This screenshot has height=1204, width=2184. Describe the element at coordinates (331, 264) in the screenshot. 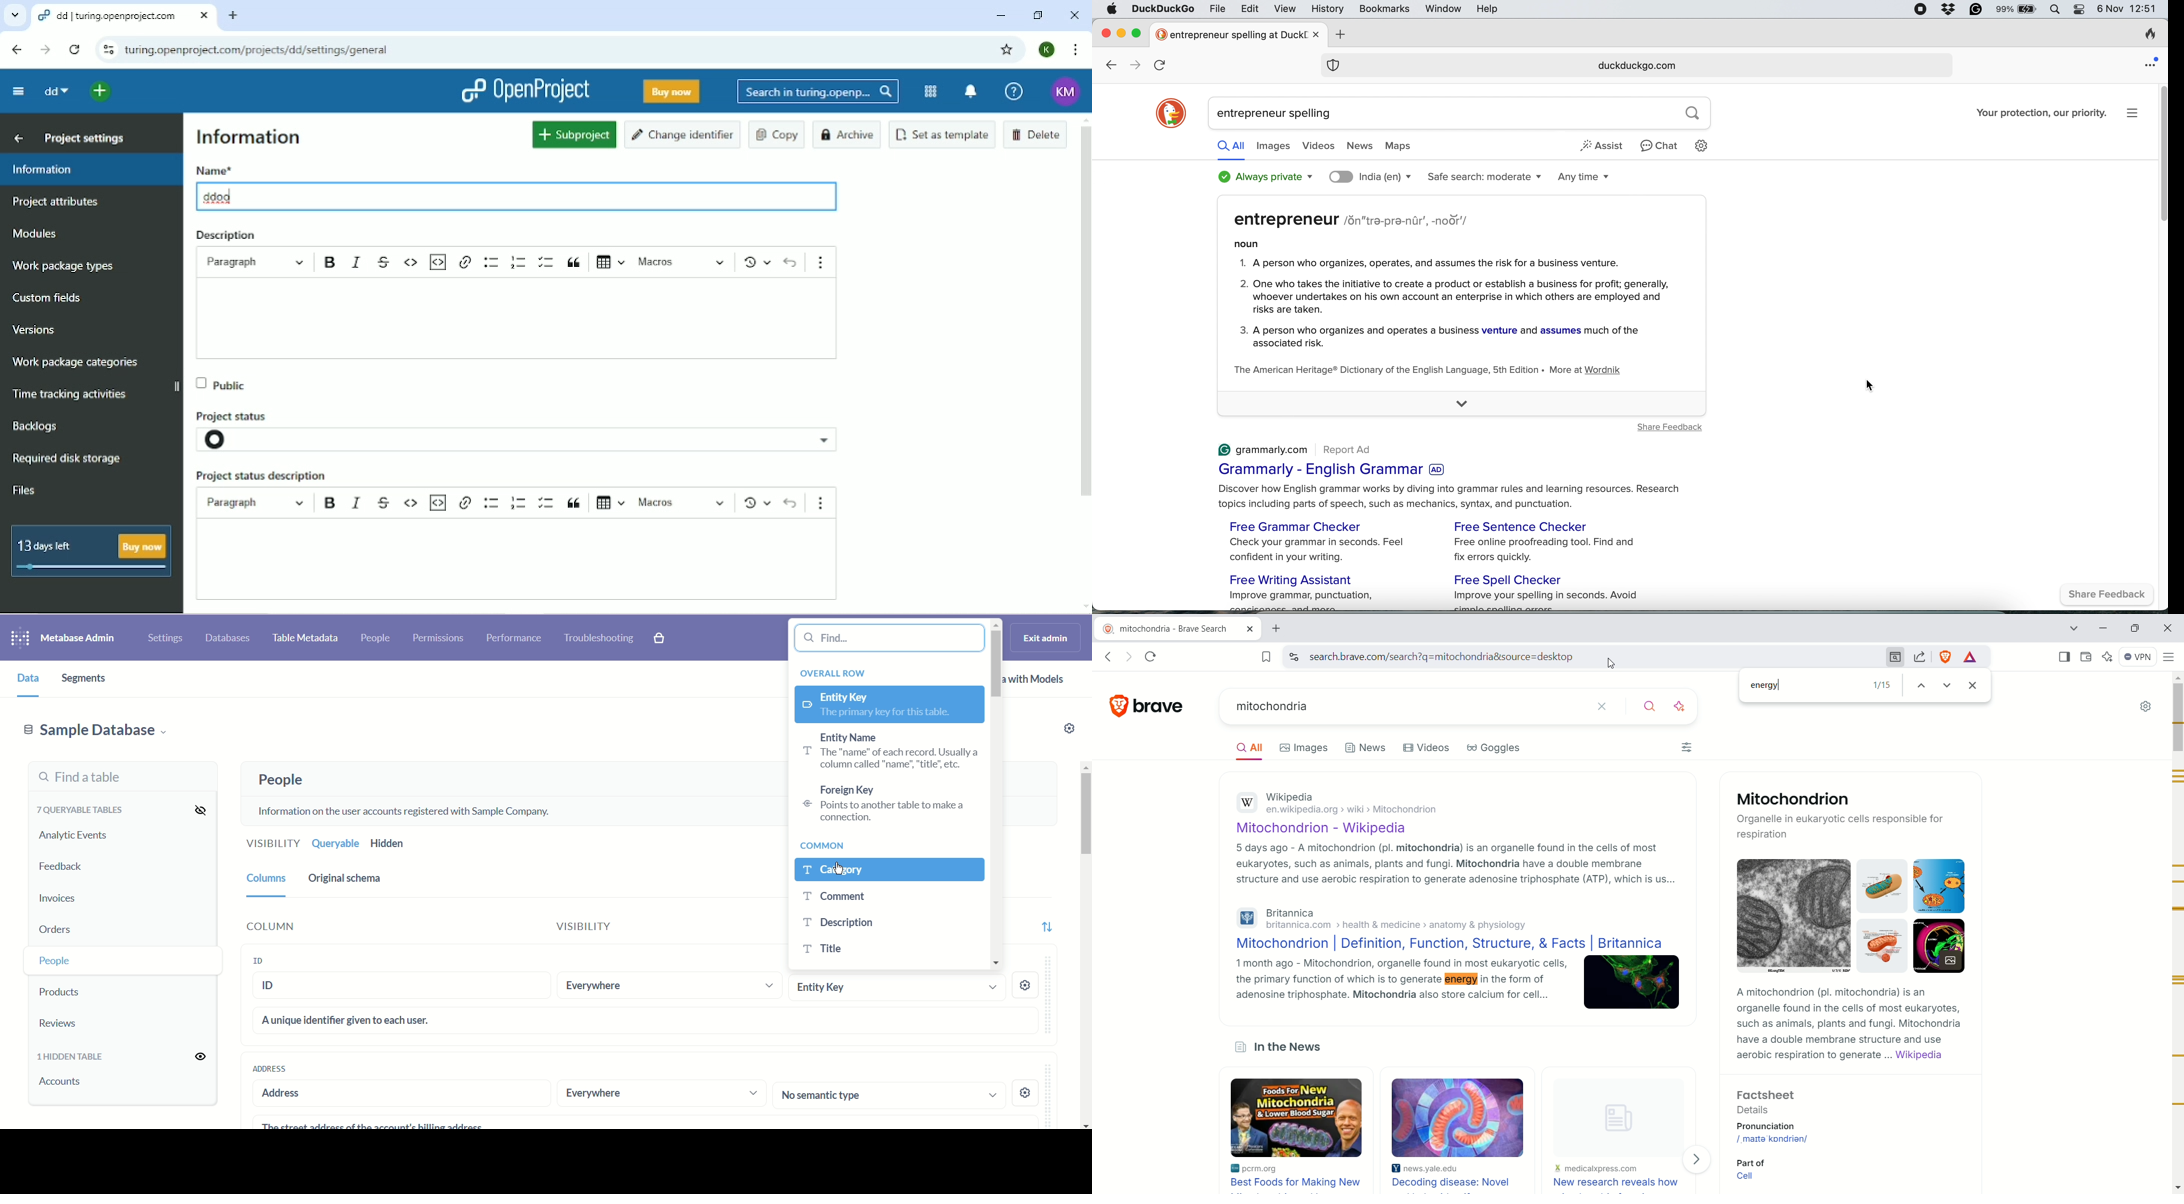

I see `Bold` at that location.